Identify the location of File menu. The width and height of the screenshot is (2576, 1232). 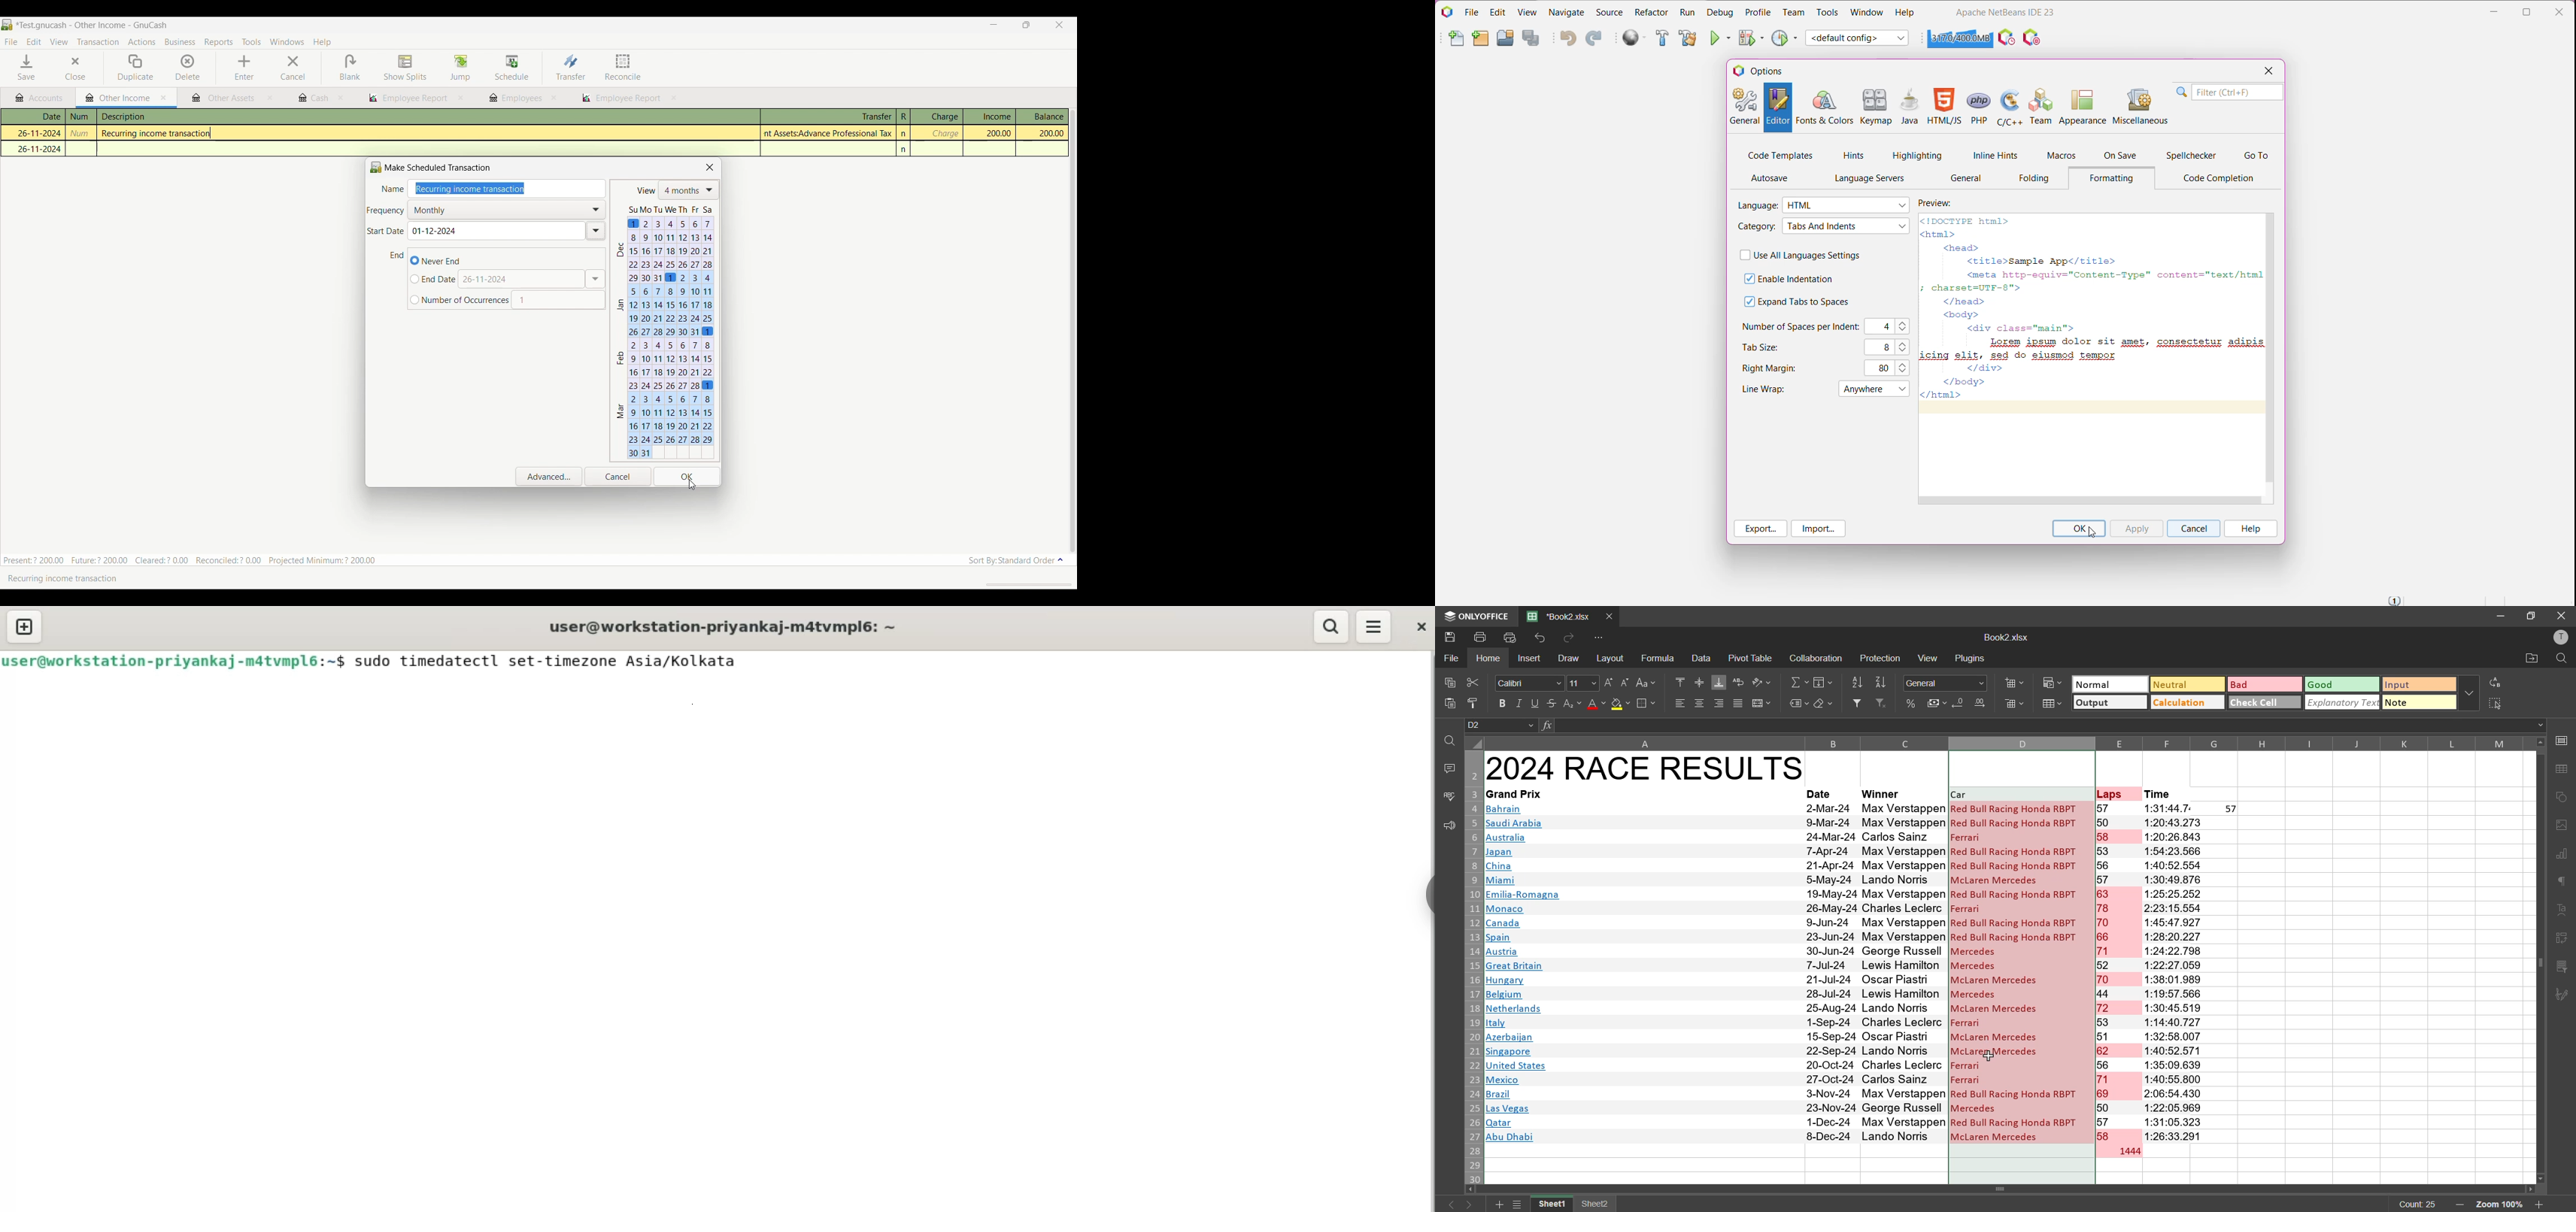
(11, 42).